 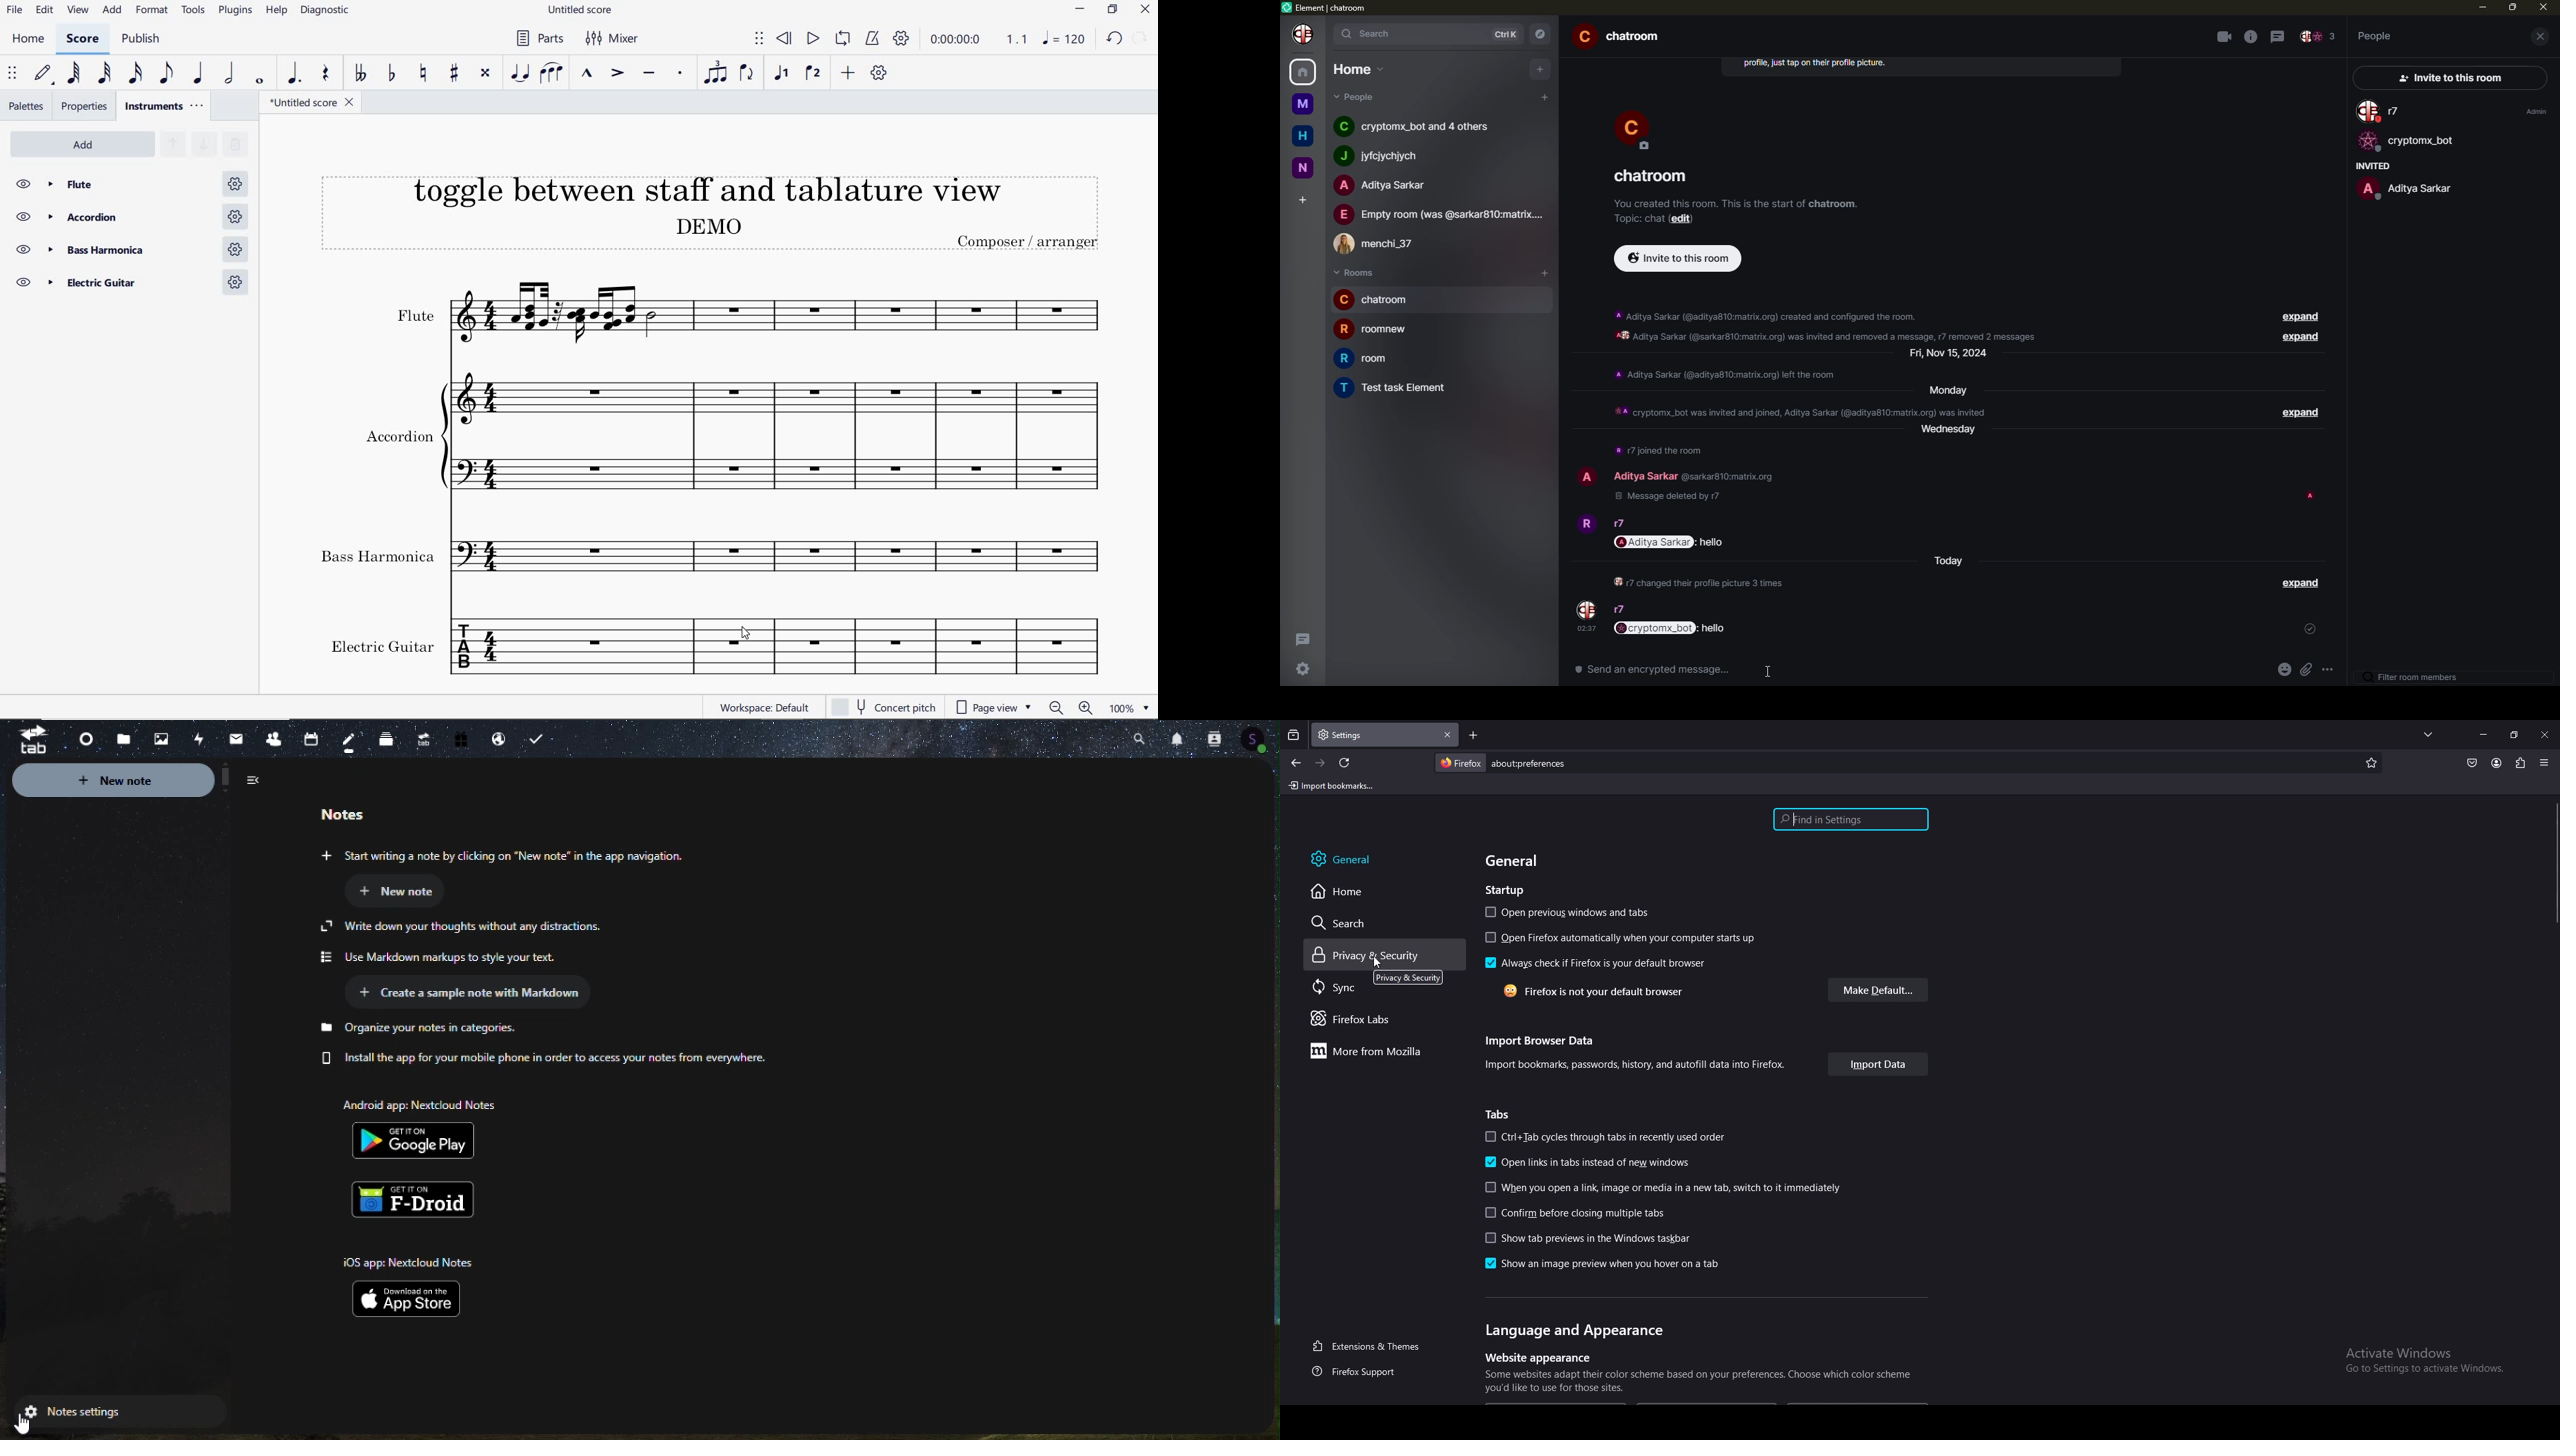 What do you see at coordinates (1625, 939) in the screenshot?
I see `open firefox on startup` at bounding box center [1625, 939].